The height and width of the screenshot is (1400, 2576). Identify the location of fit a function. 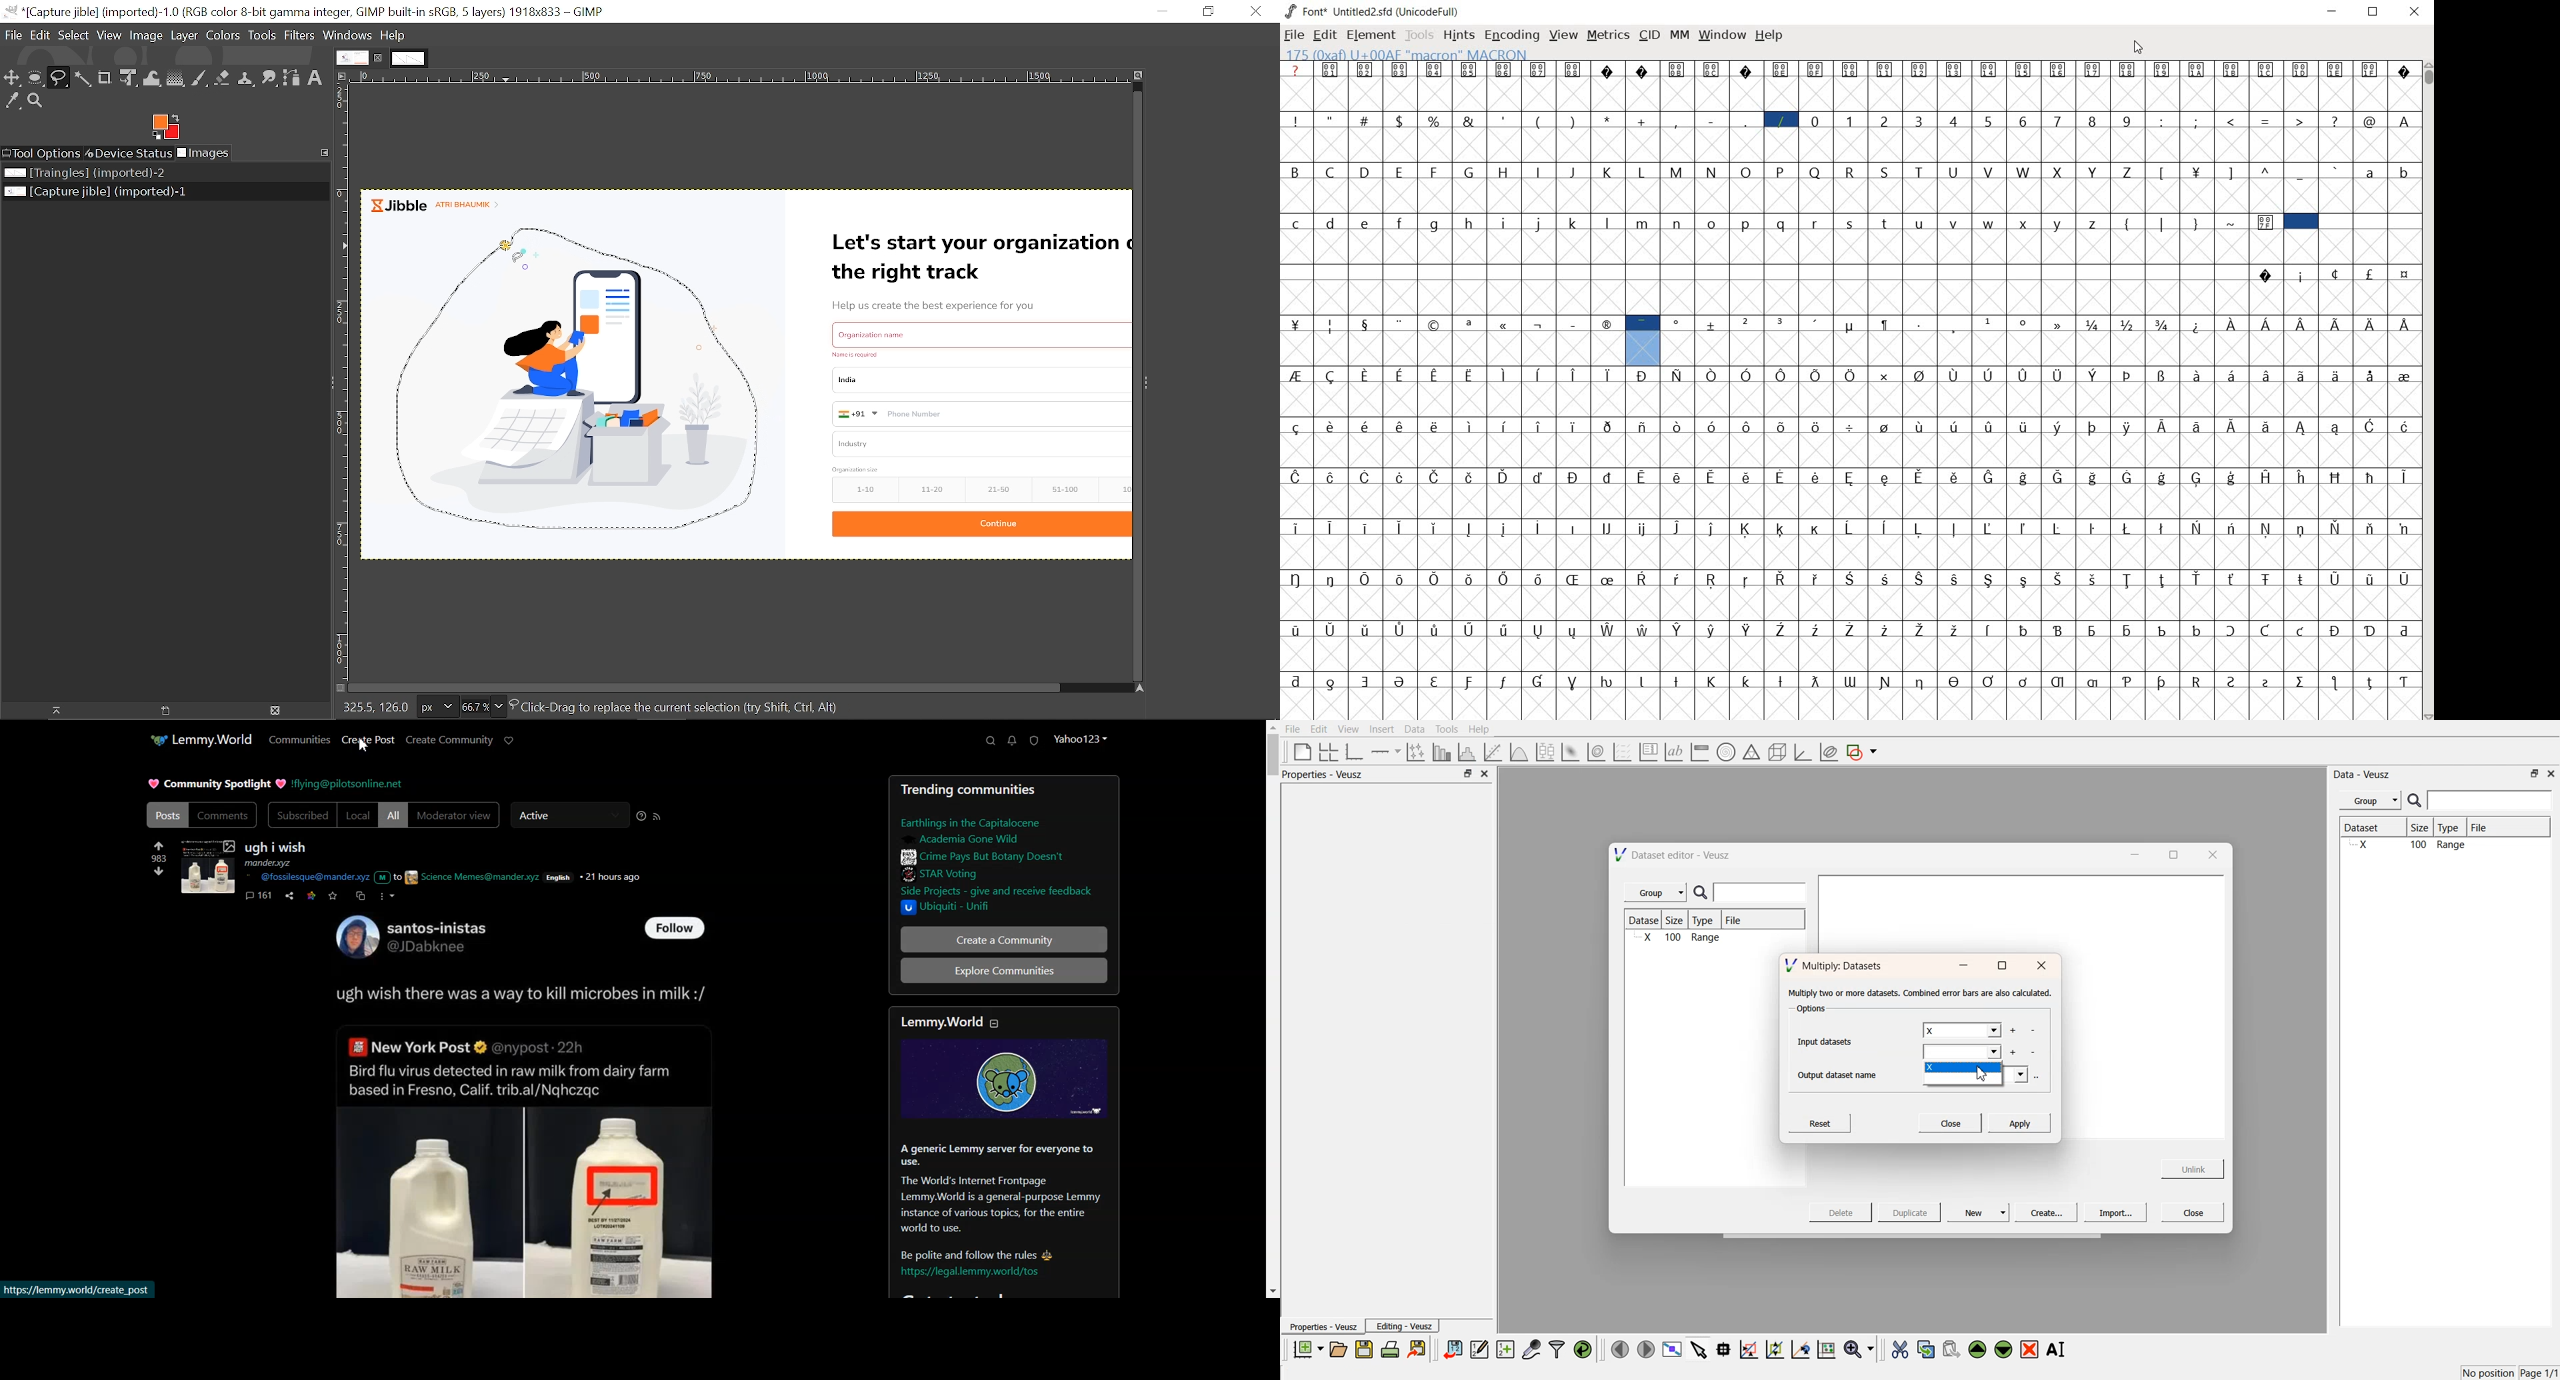
(1494, 751).